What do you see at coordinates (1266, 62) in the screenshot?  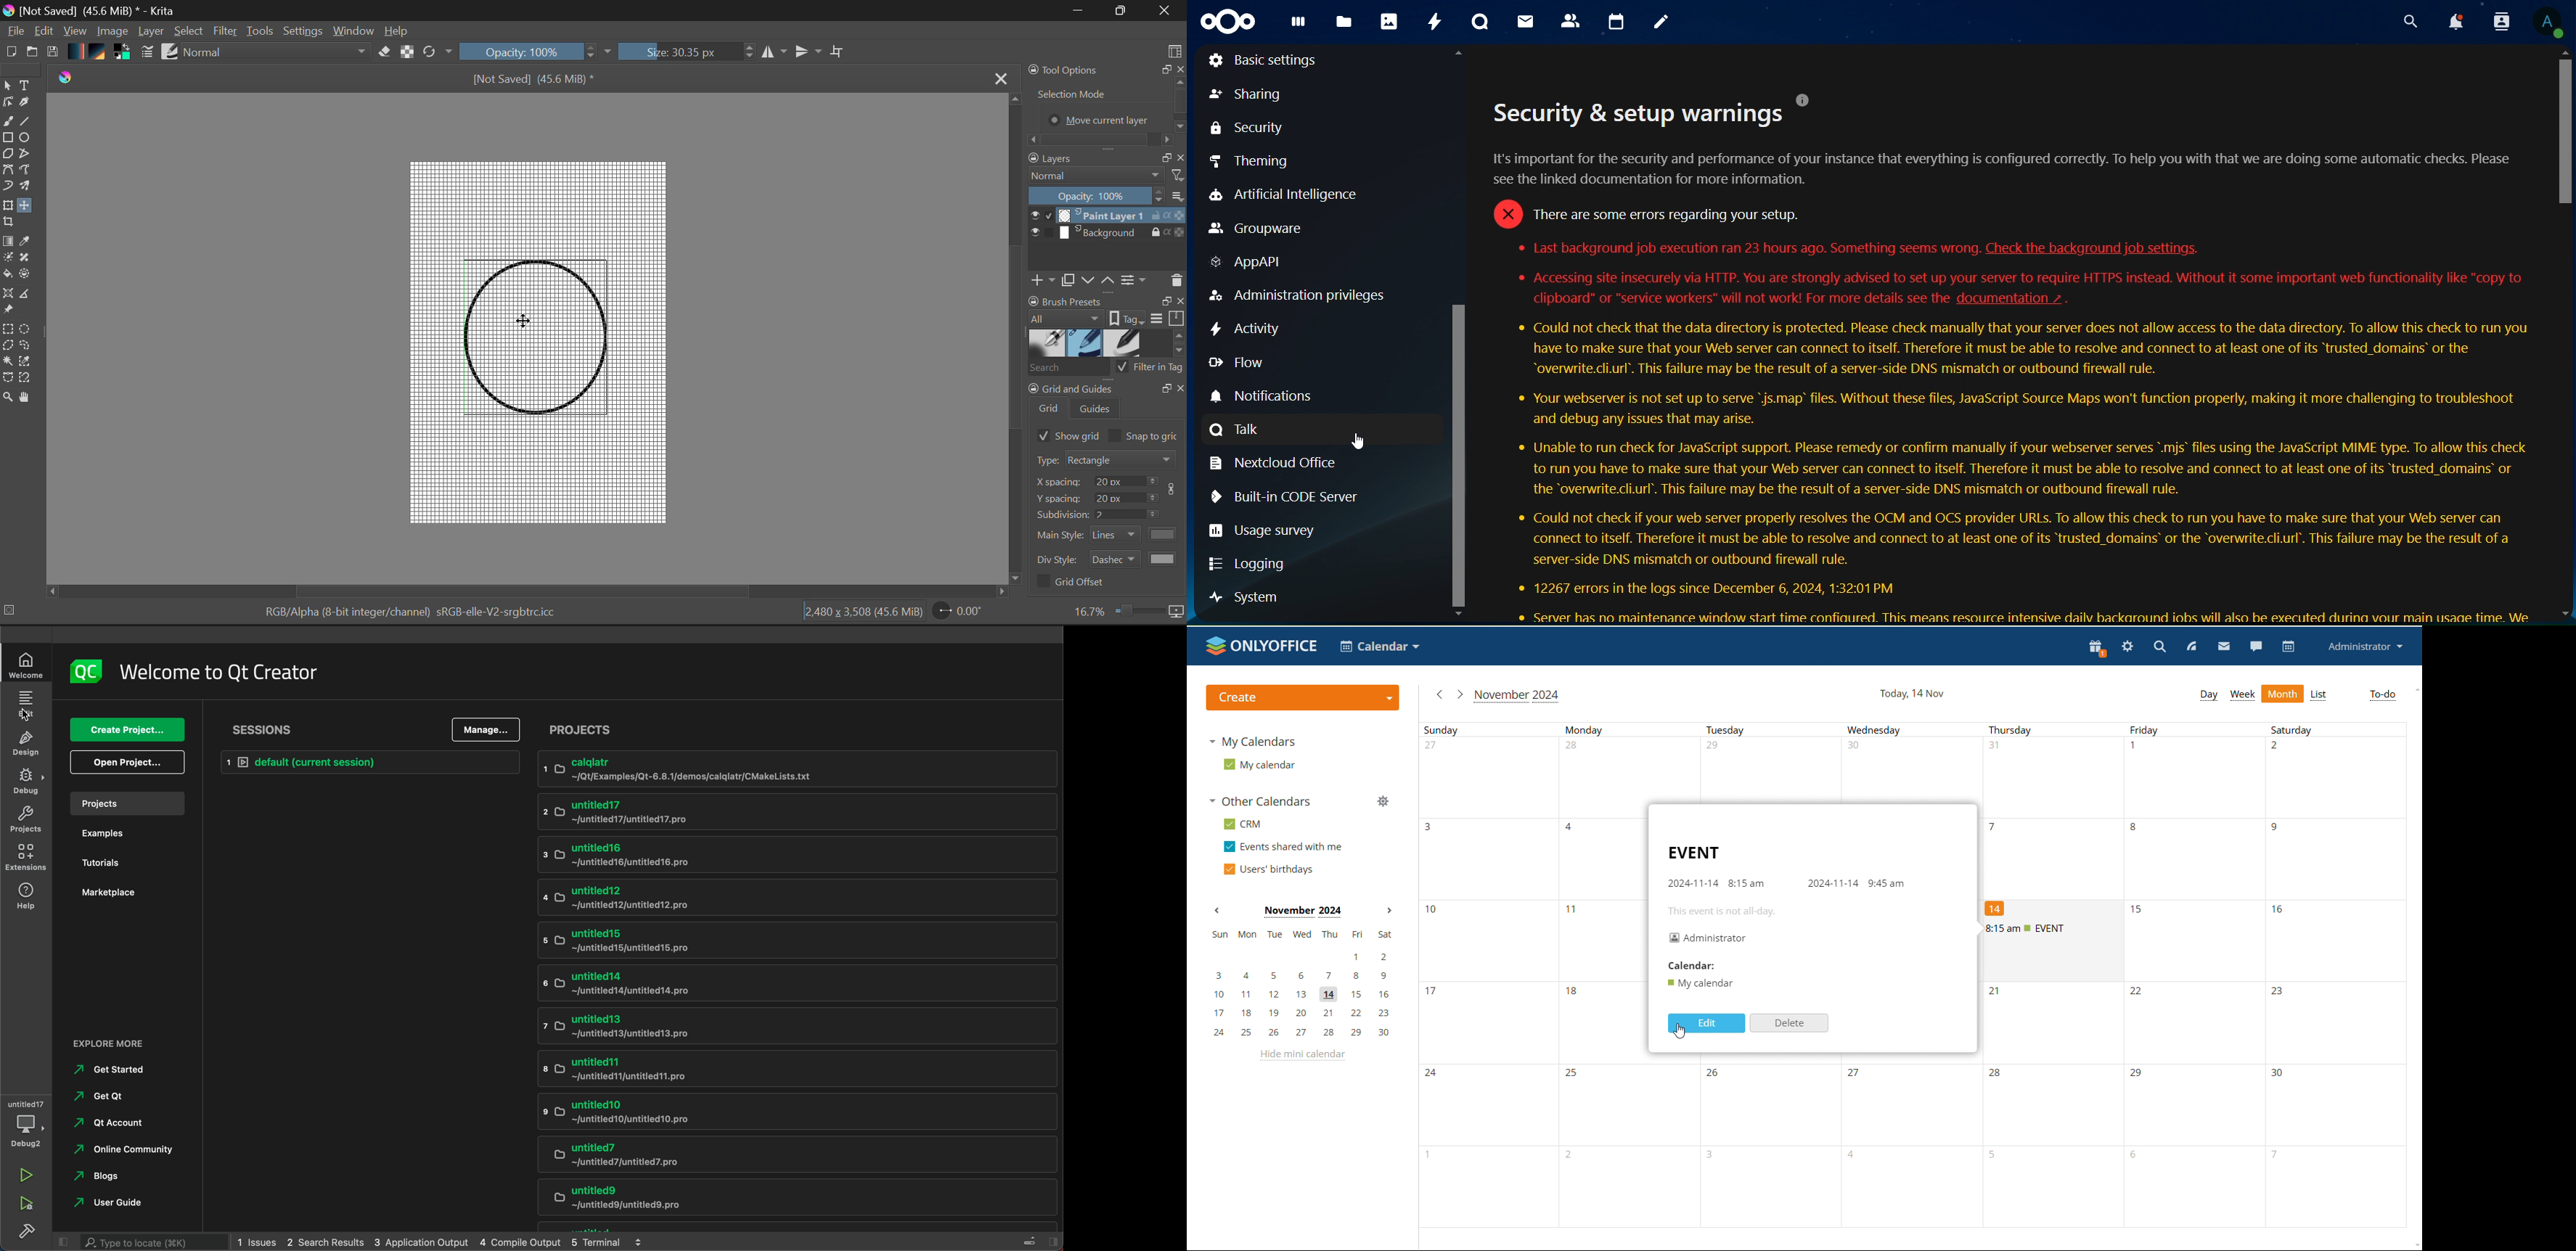 I see `basic settings` at bounding box center [1266, 62].